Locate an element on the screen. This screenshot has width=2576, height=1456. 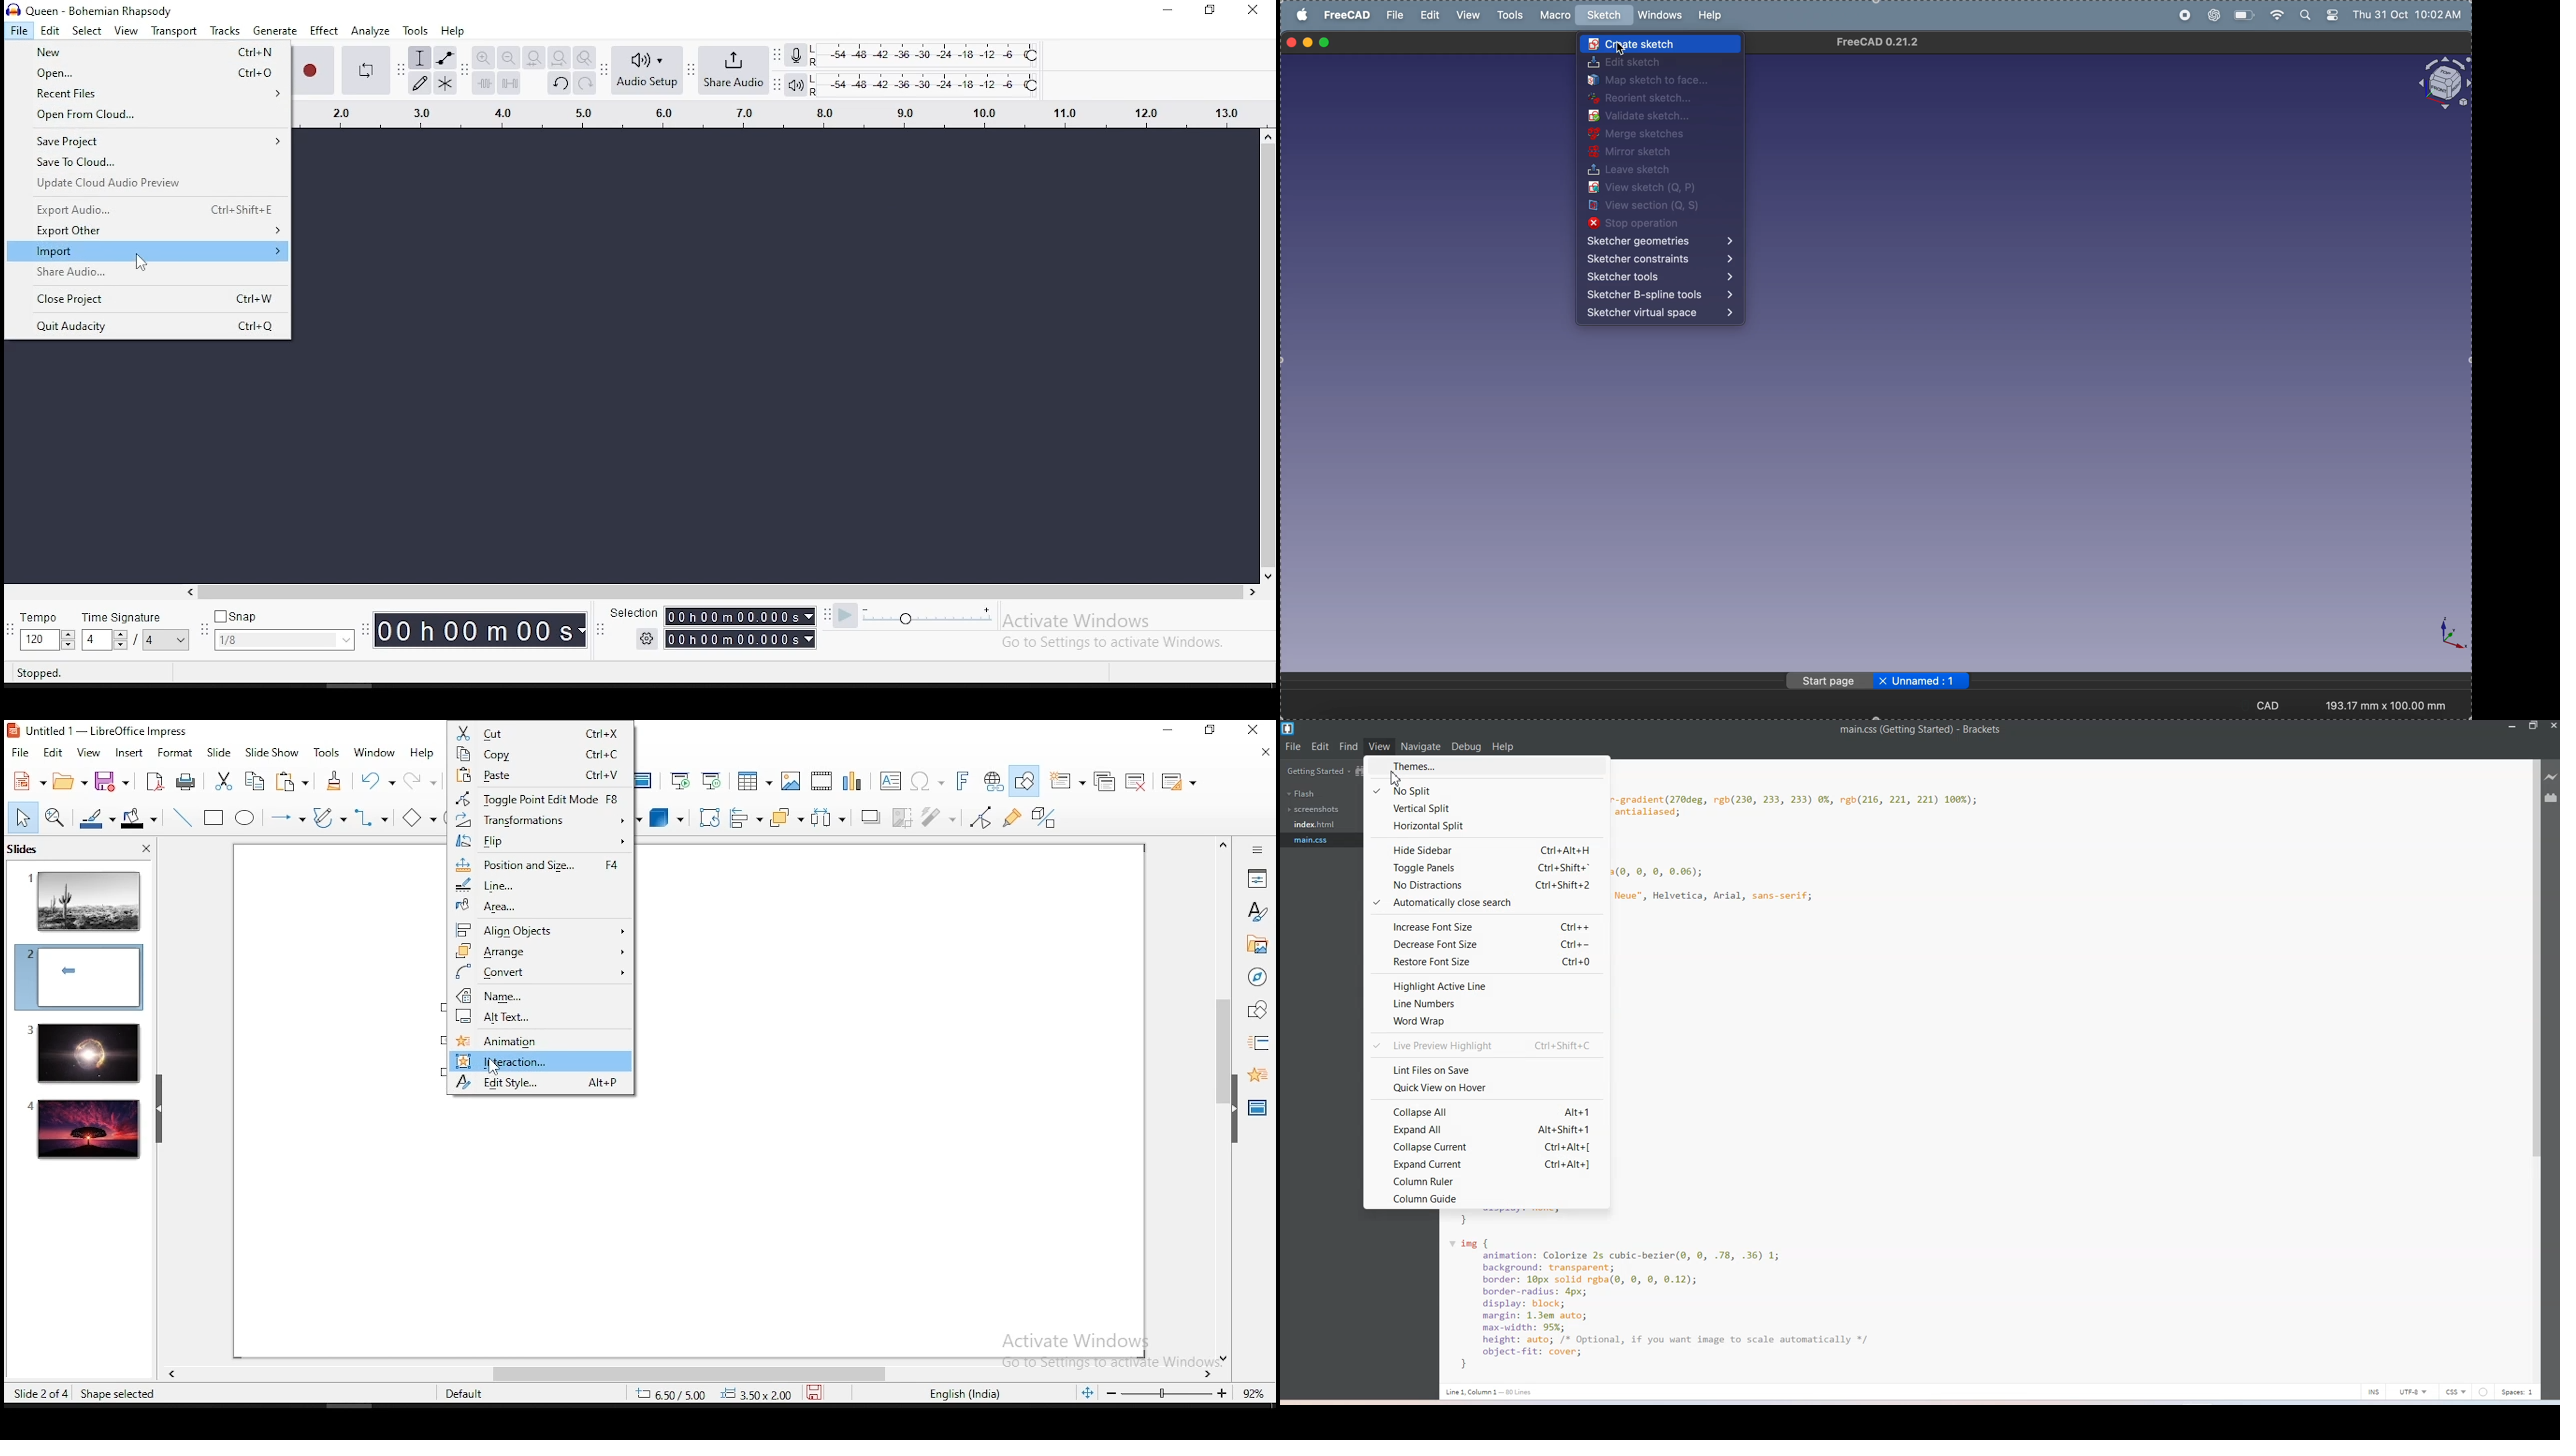
start from first slide is located at coordinates (680, 781).